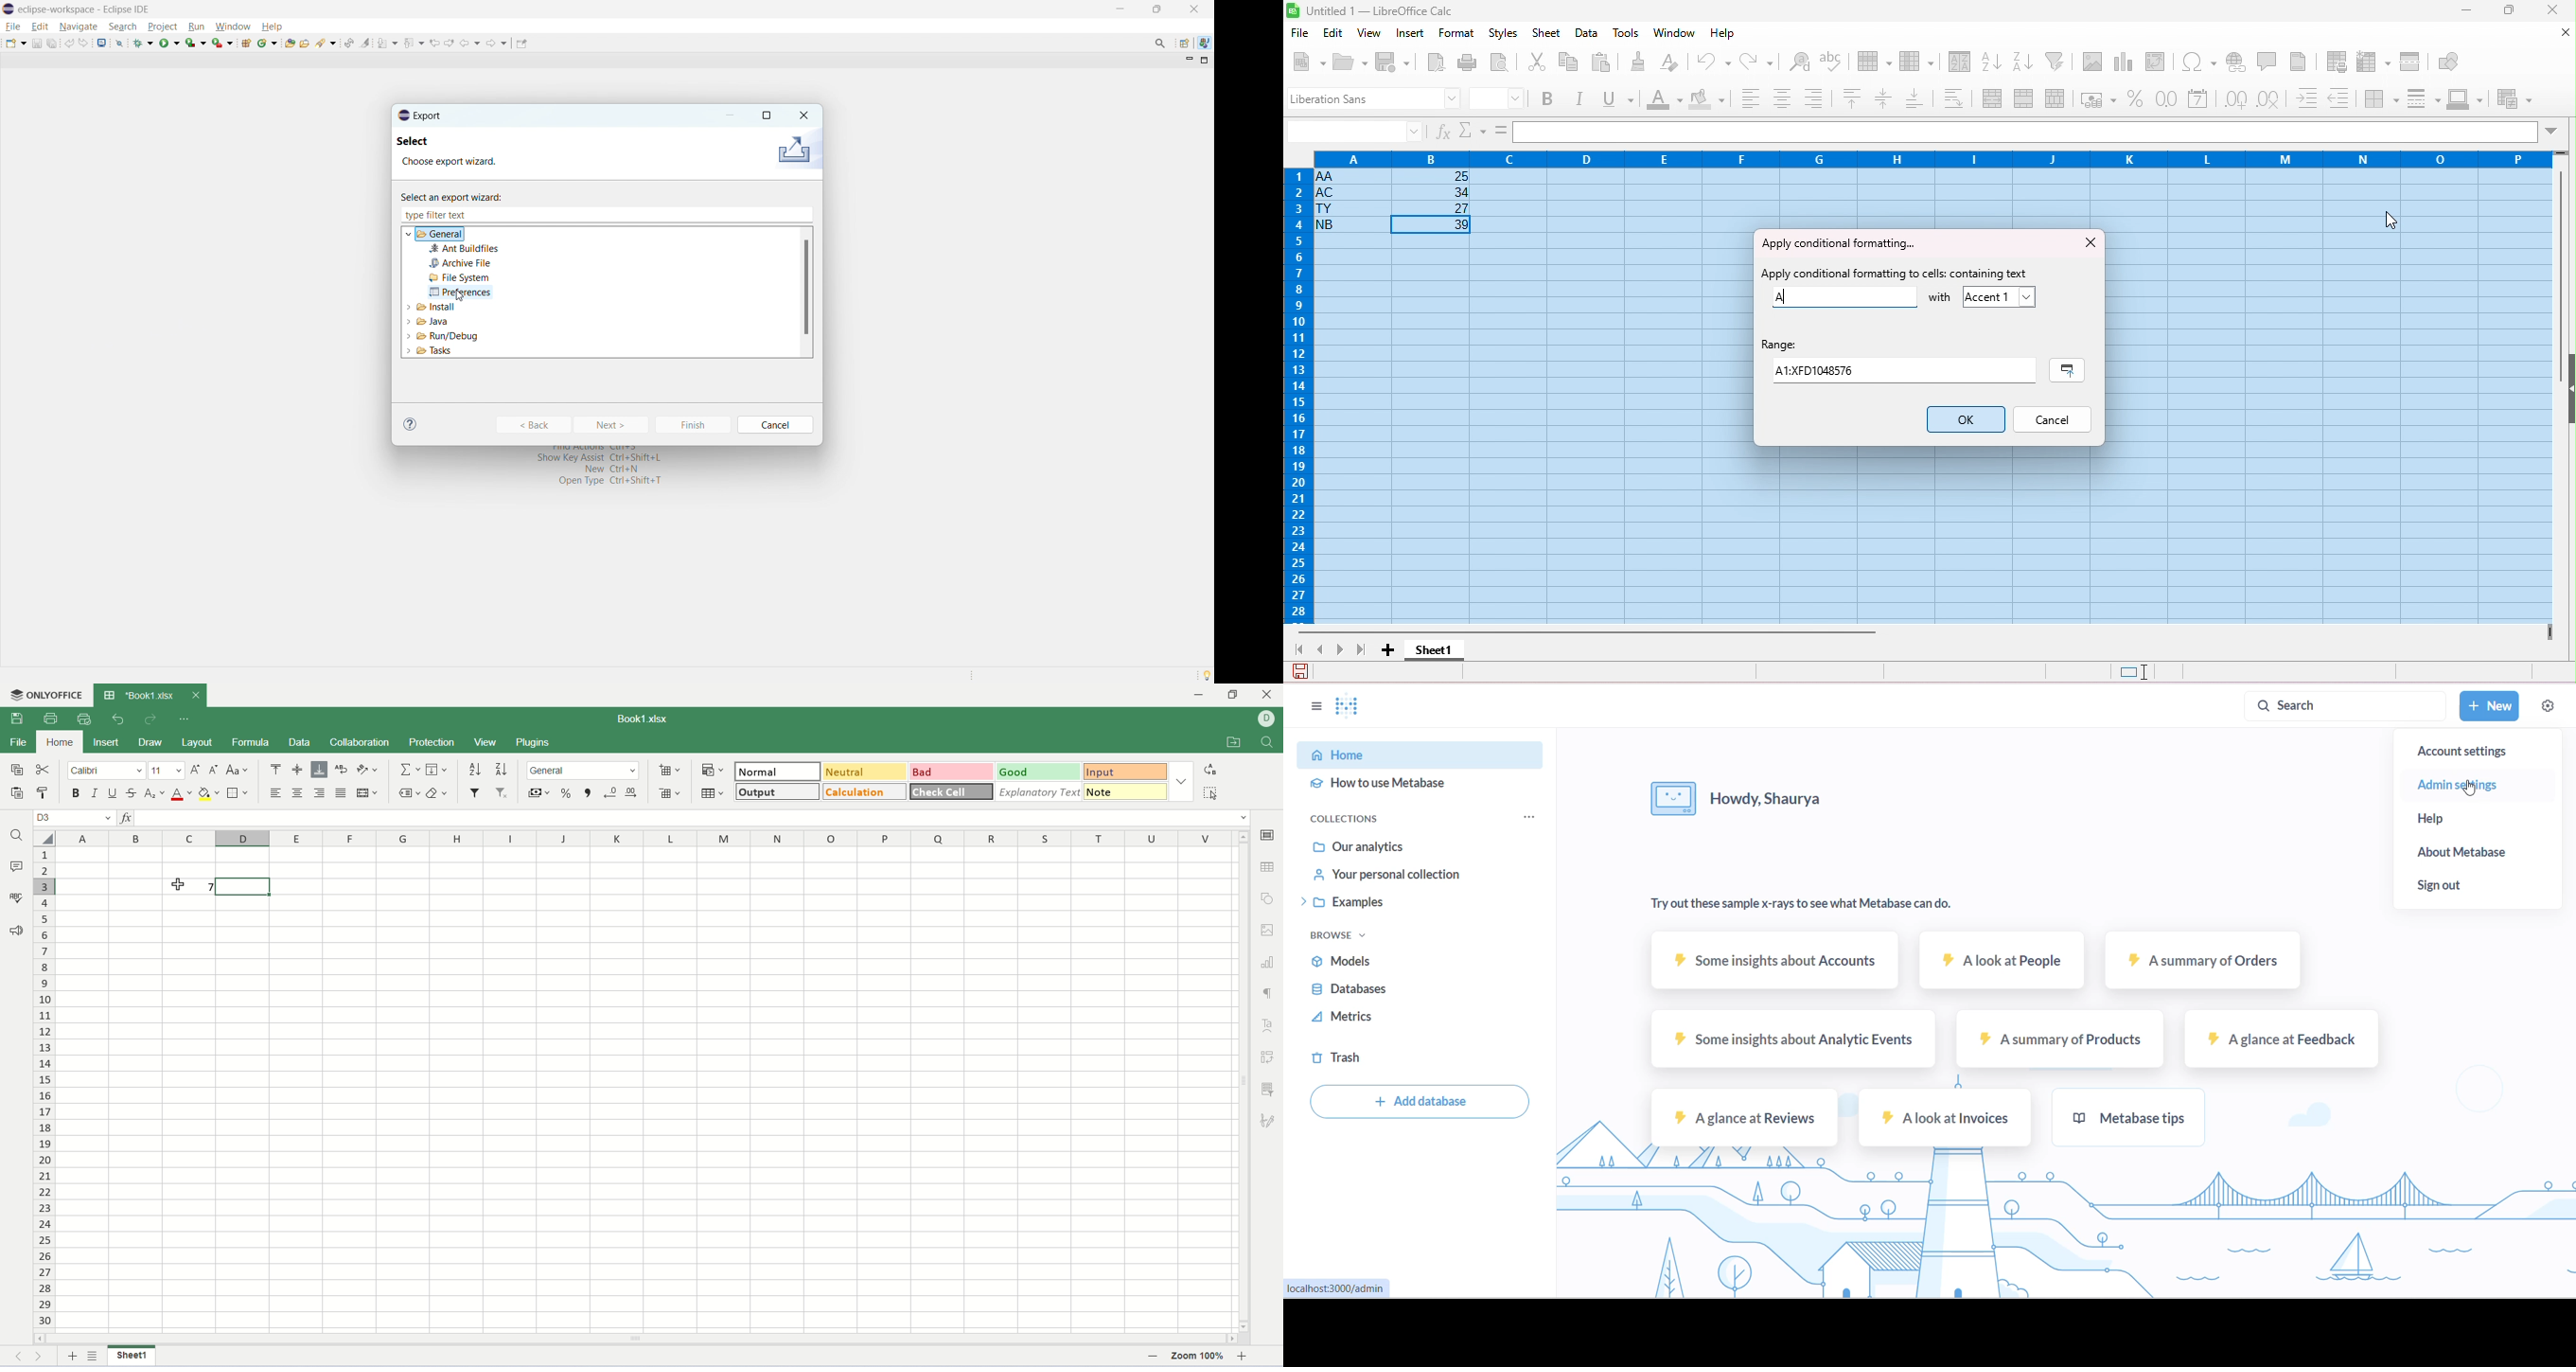 The height and width of the screenshot is (1372, 2576). Describe the element at coordinates (360, 742) in the screenshot. I see `collaboration` at that location.